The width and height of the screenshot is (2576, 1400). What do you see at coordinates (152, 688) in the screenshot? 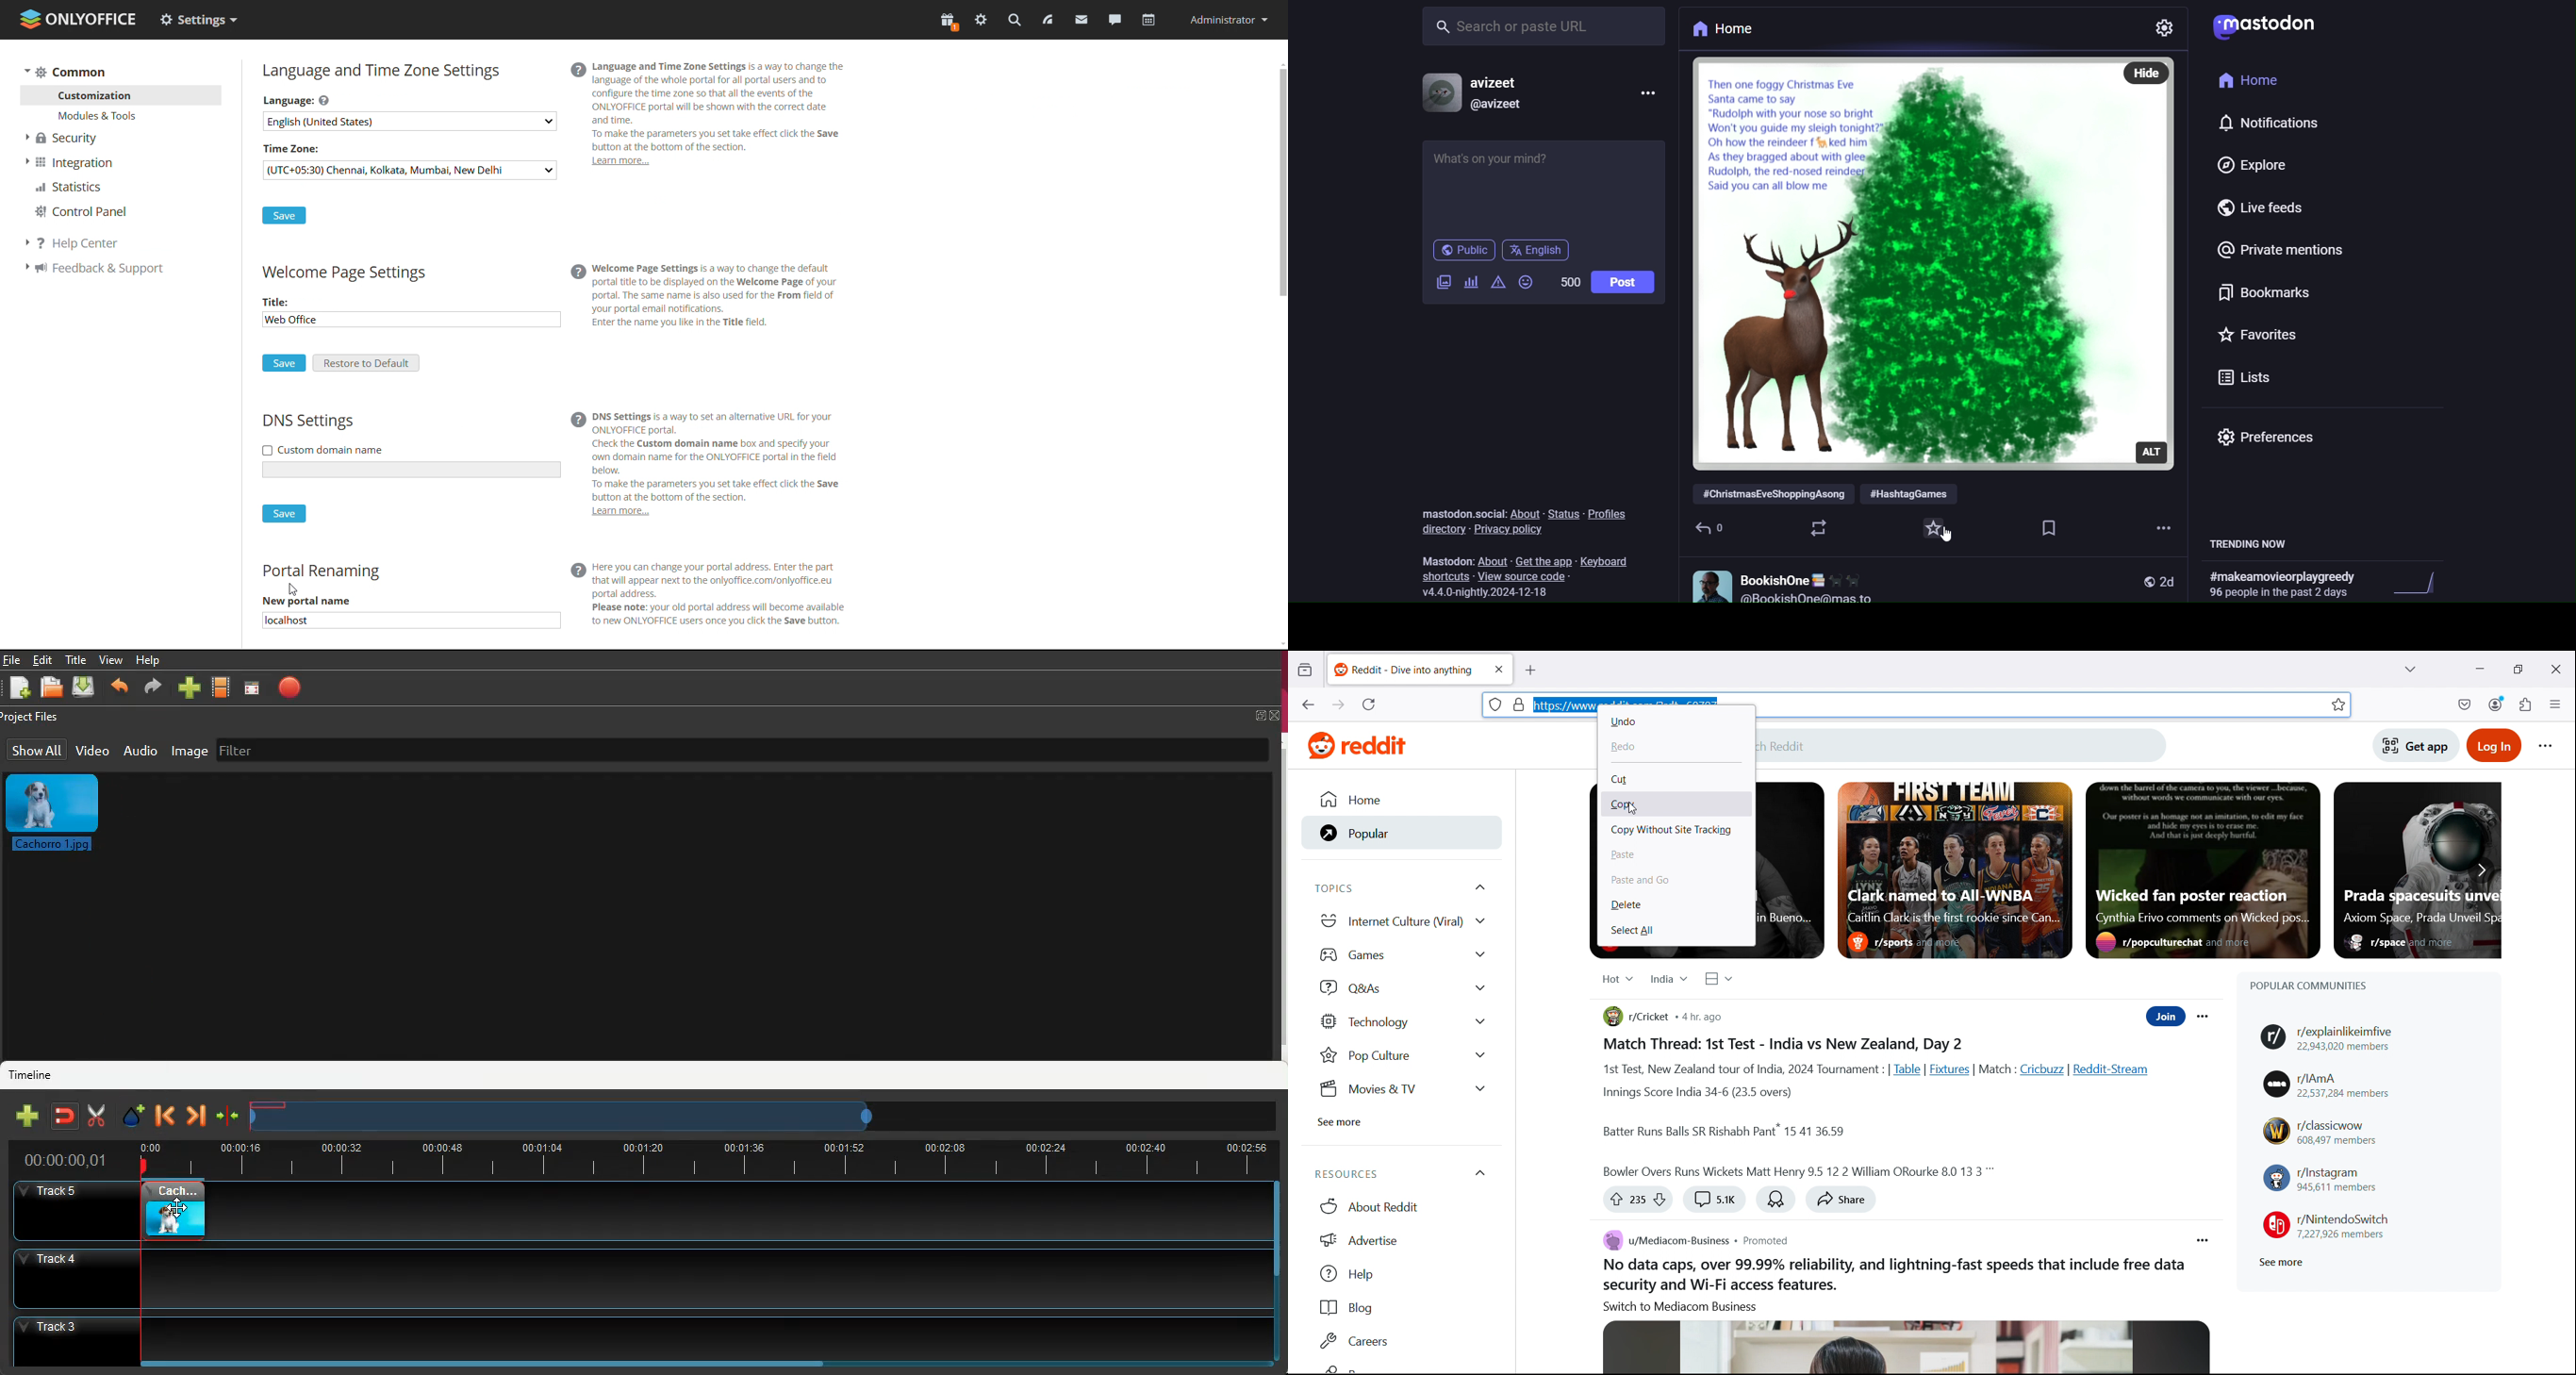
I see `forward` at bounding box center [152, 688].